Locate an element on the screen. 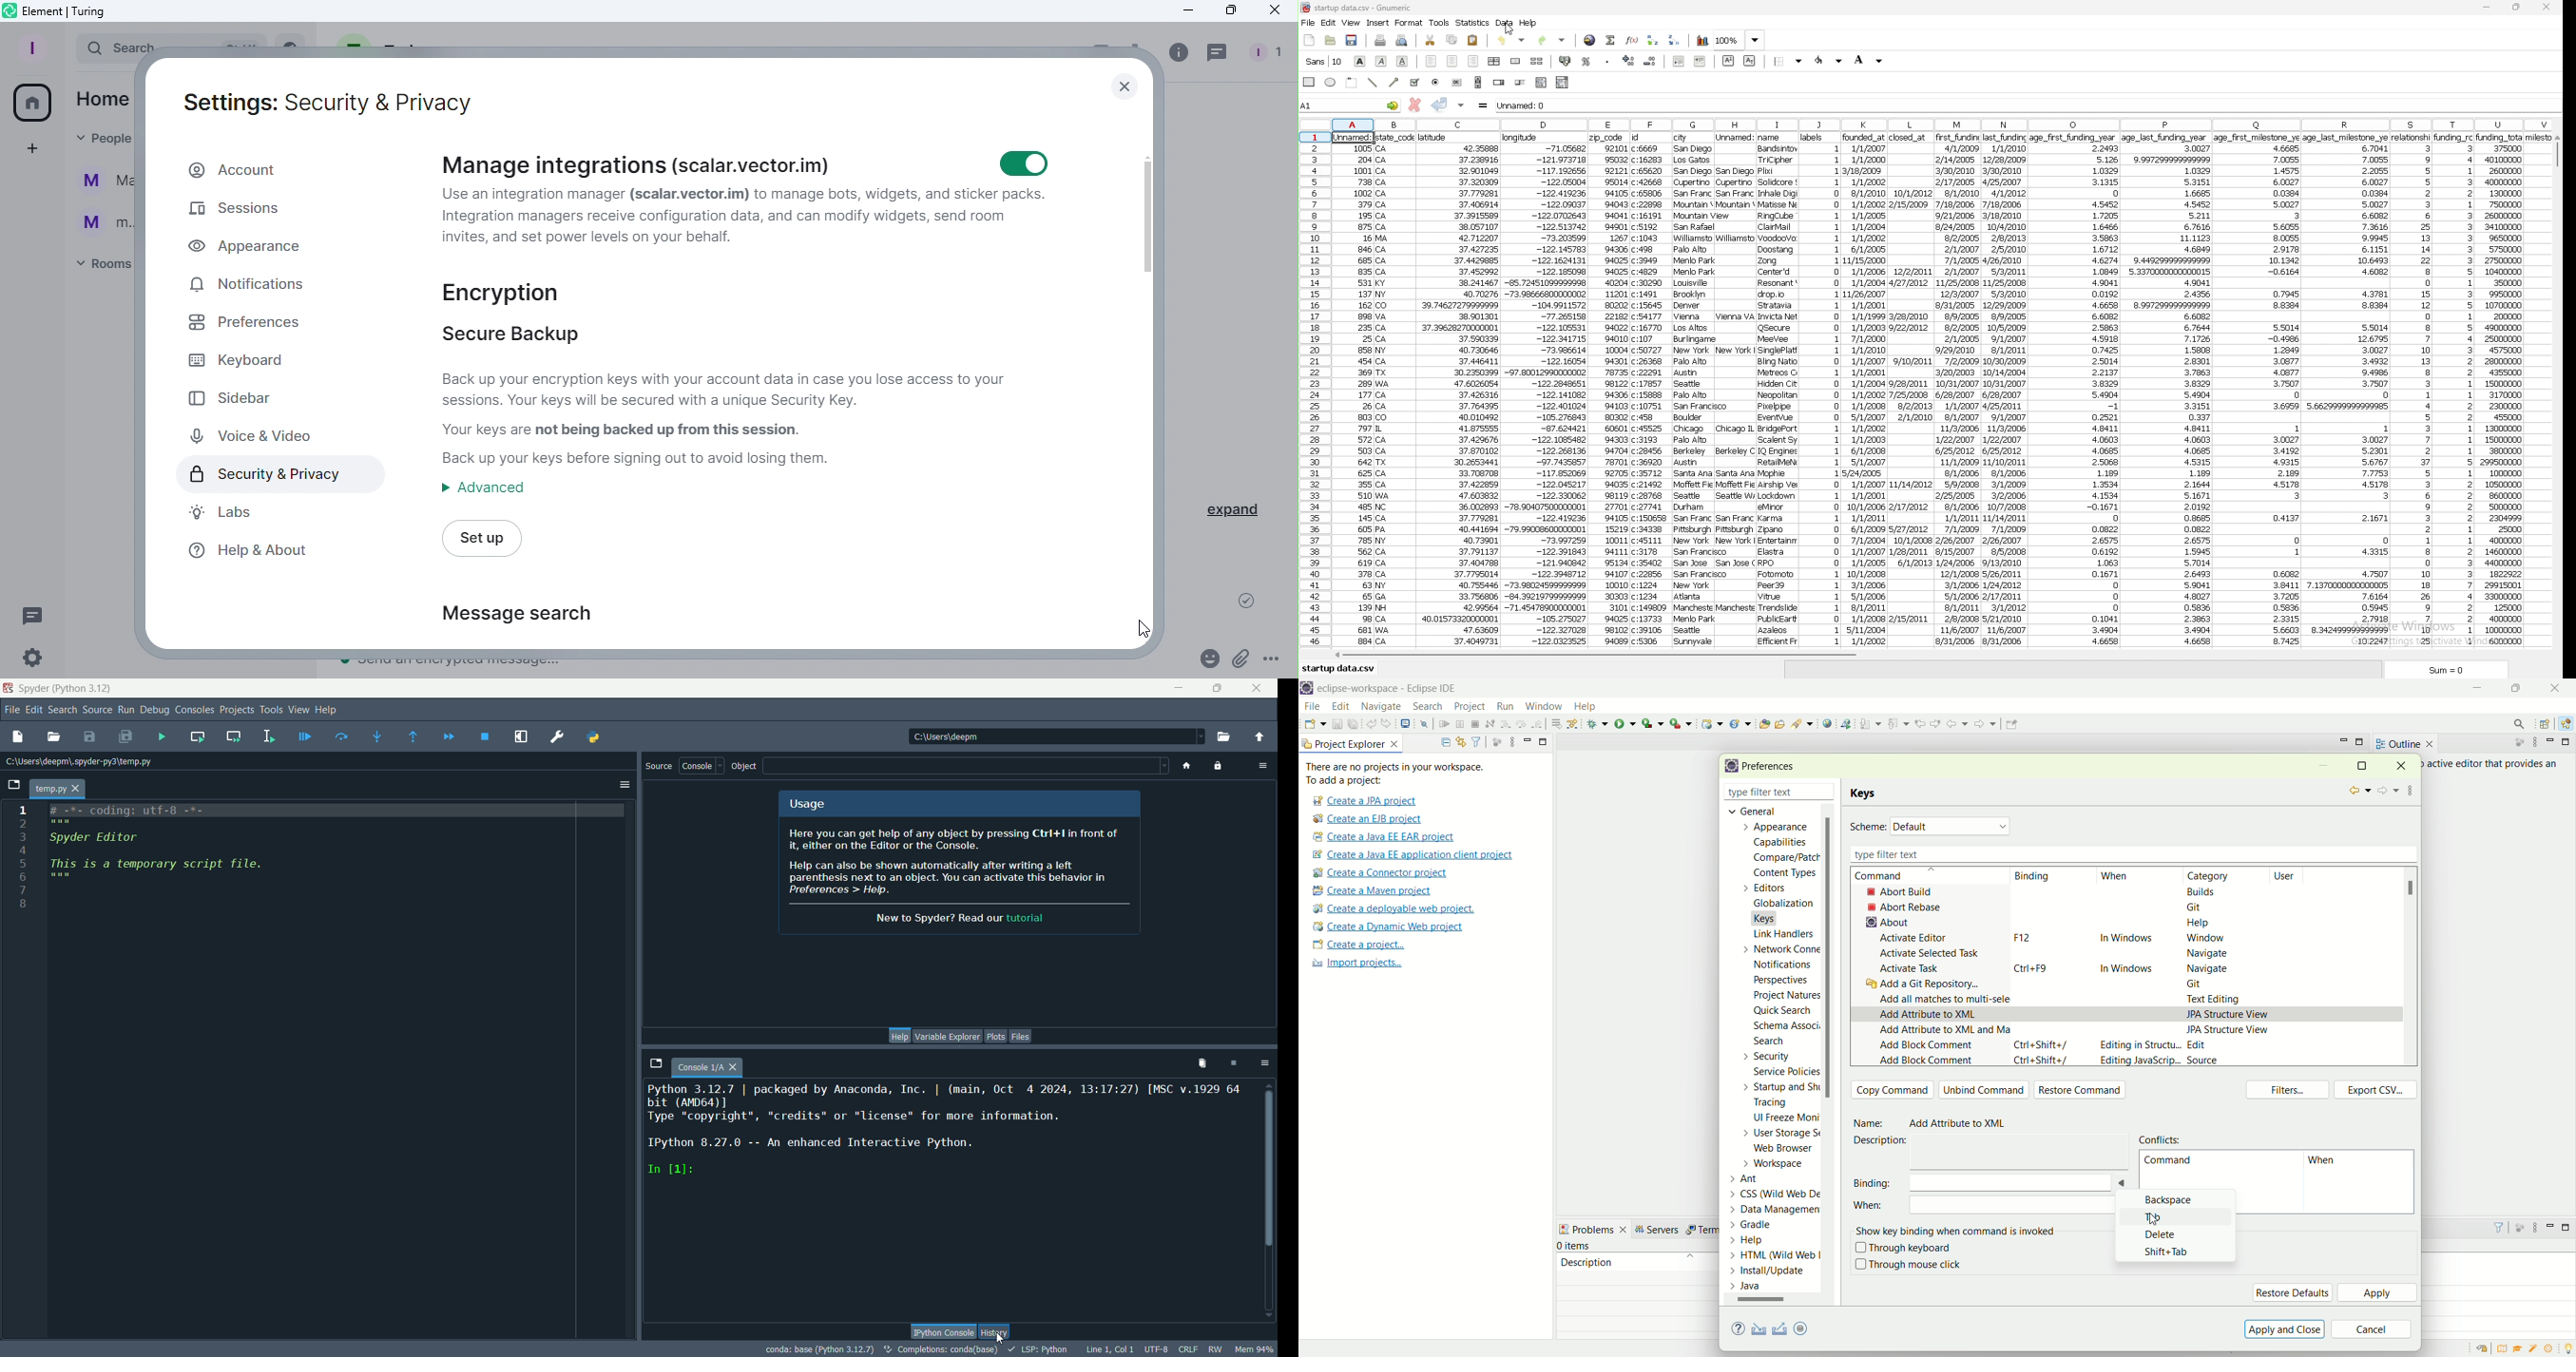 The image size is (2576, 1372). focus on active task is located at coordinates (1495, 741).